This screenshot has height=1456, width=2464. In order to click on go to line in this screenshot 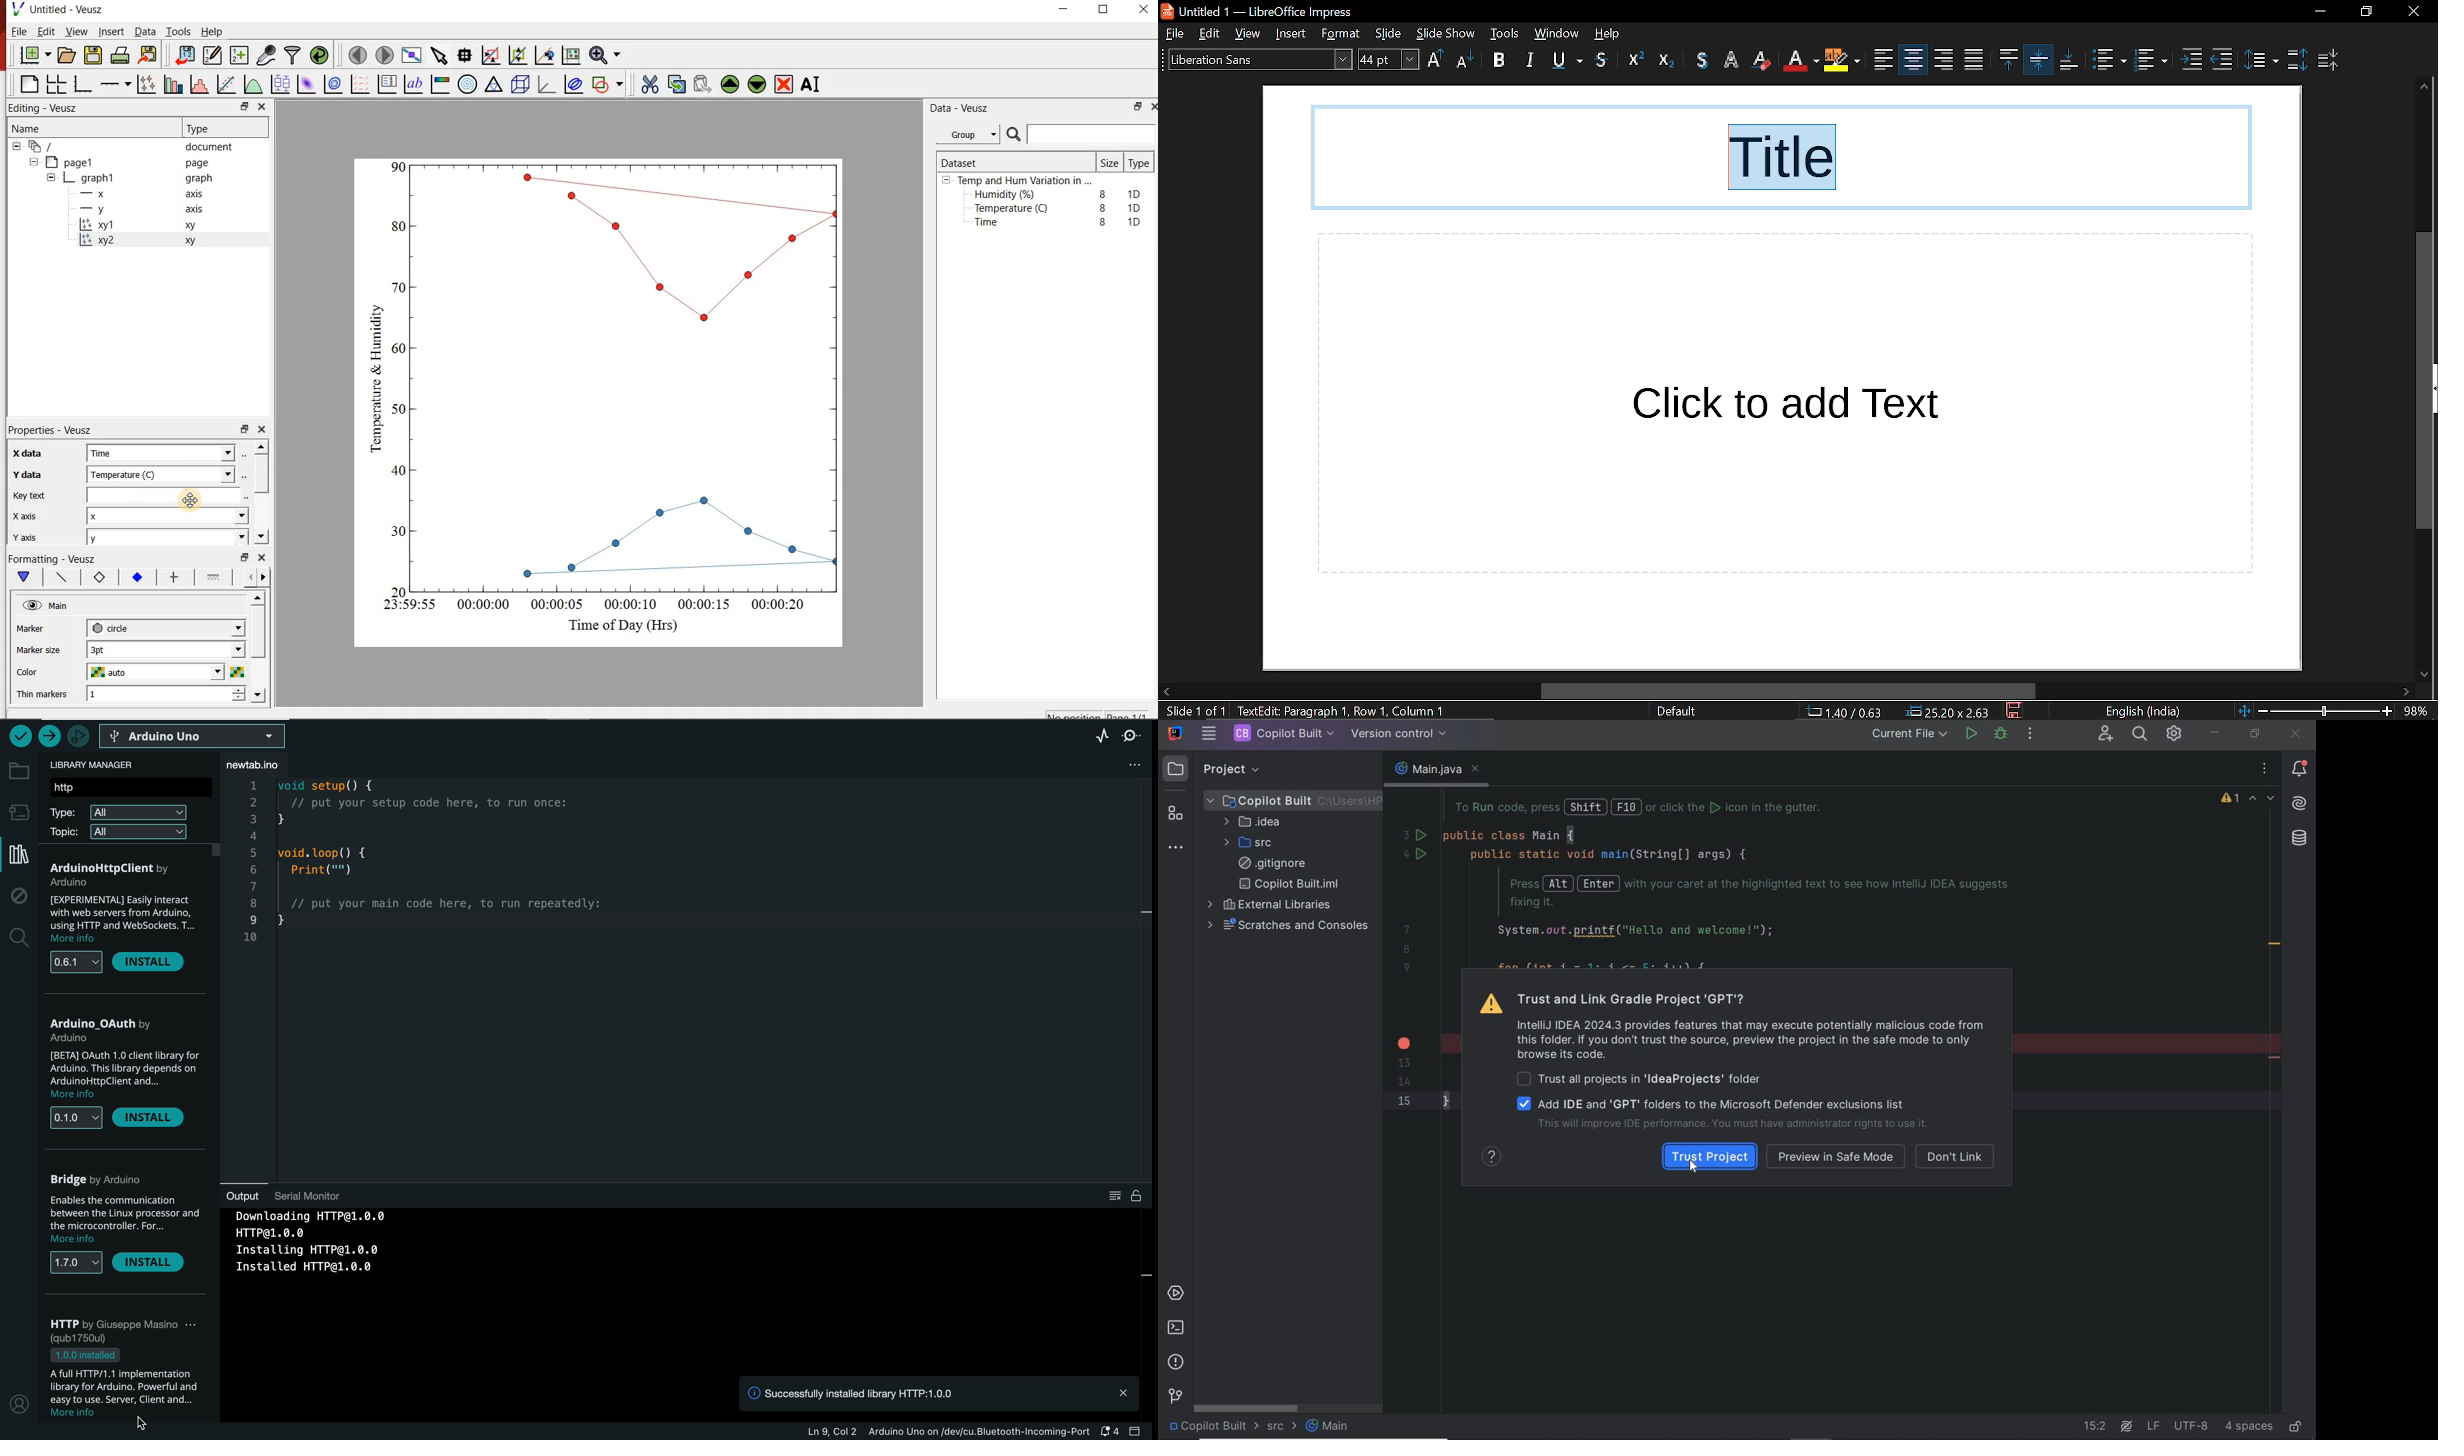, I will do `click(2095, 1426)`.